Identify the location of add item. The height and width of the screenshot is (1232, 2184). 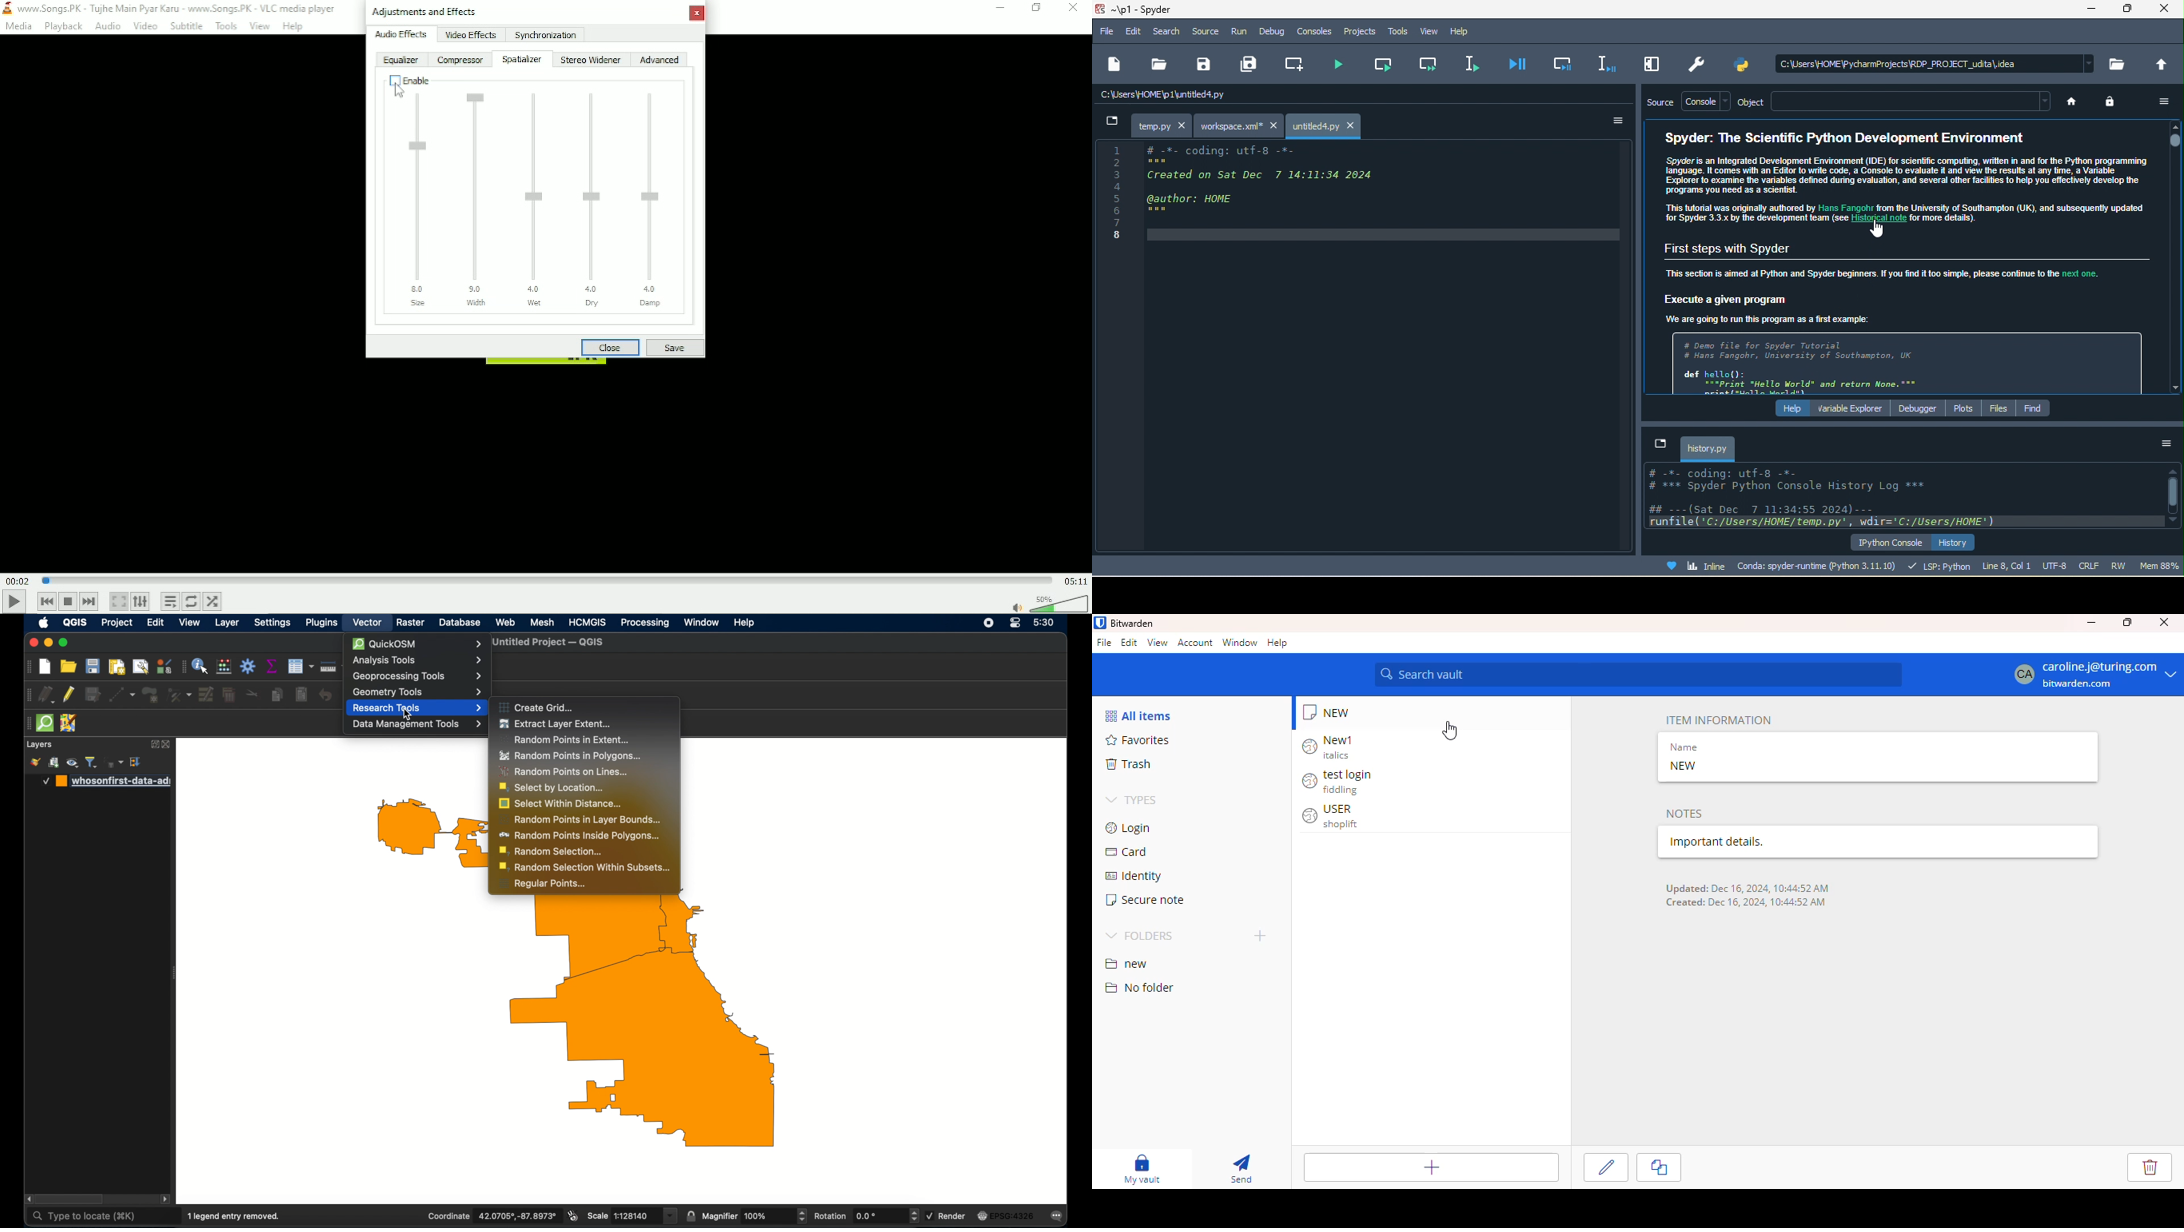
(1432, 1169).